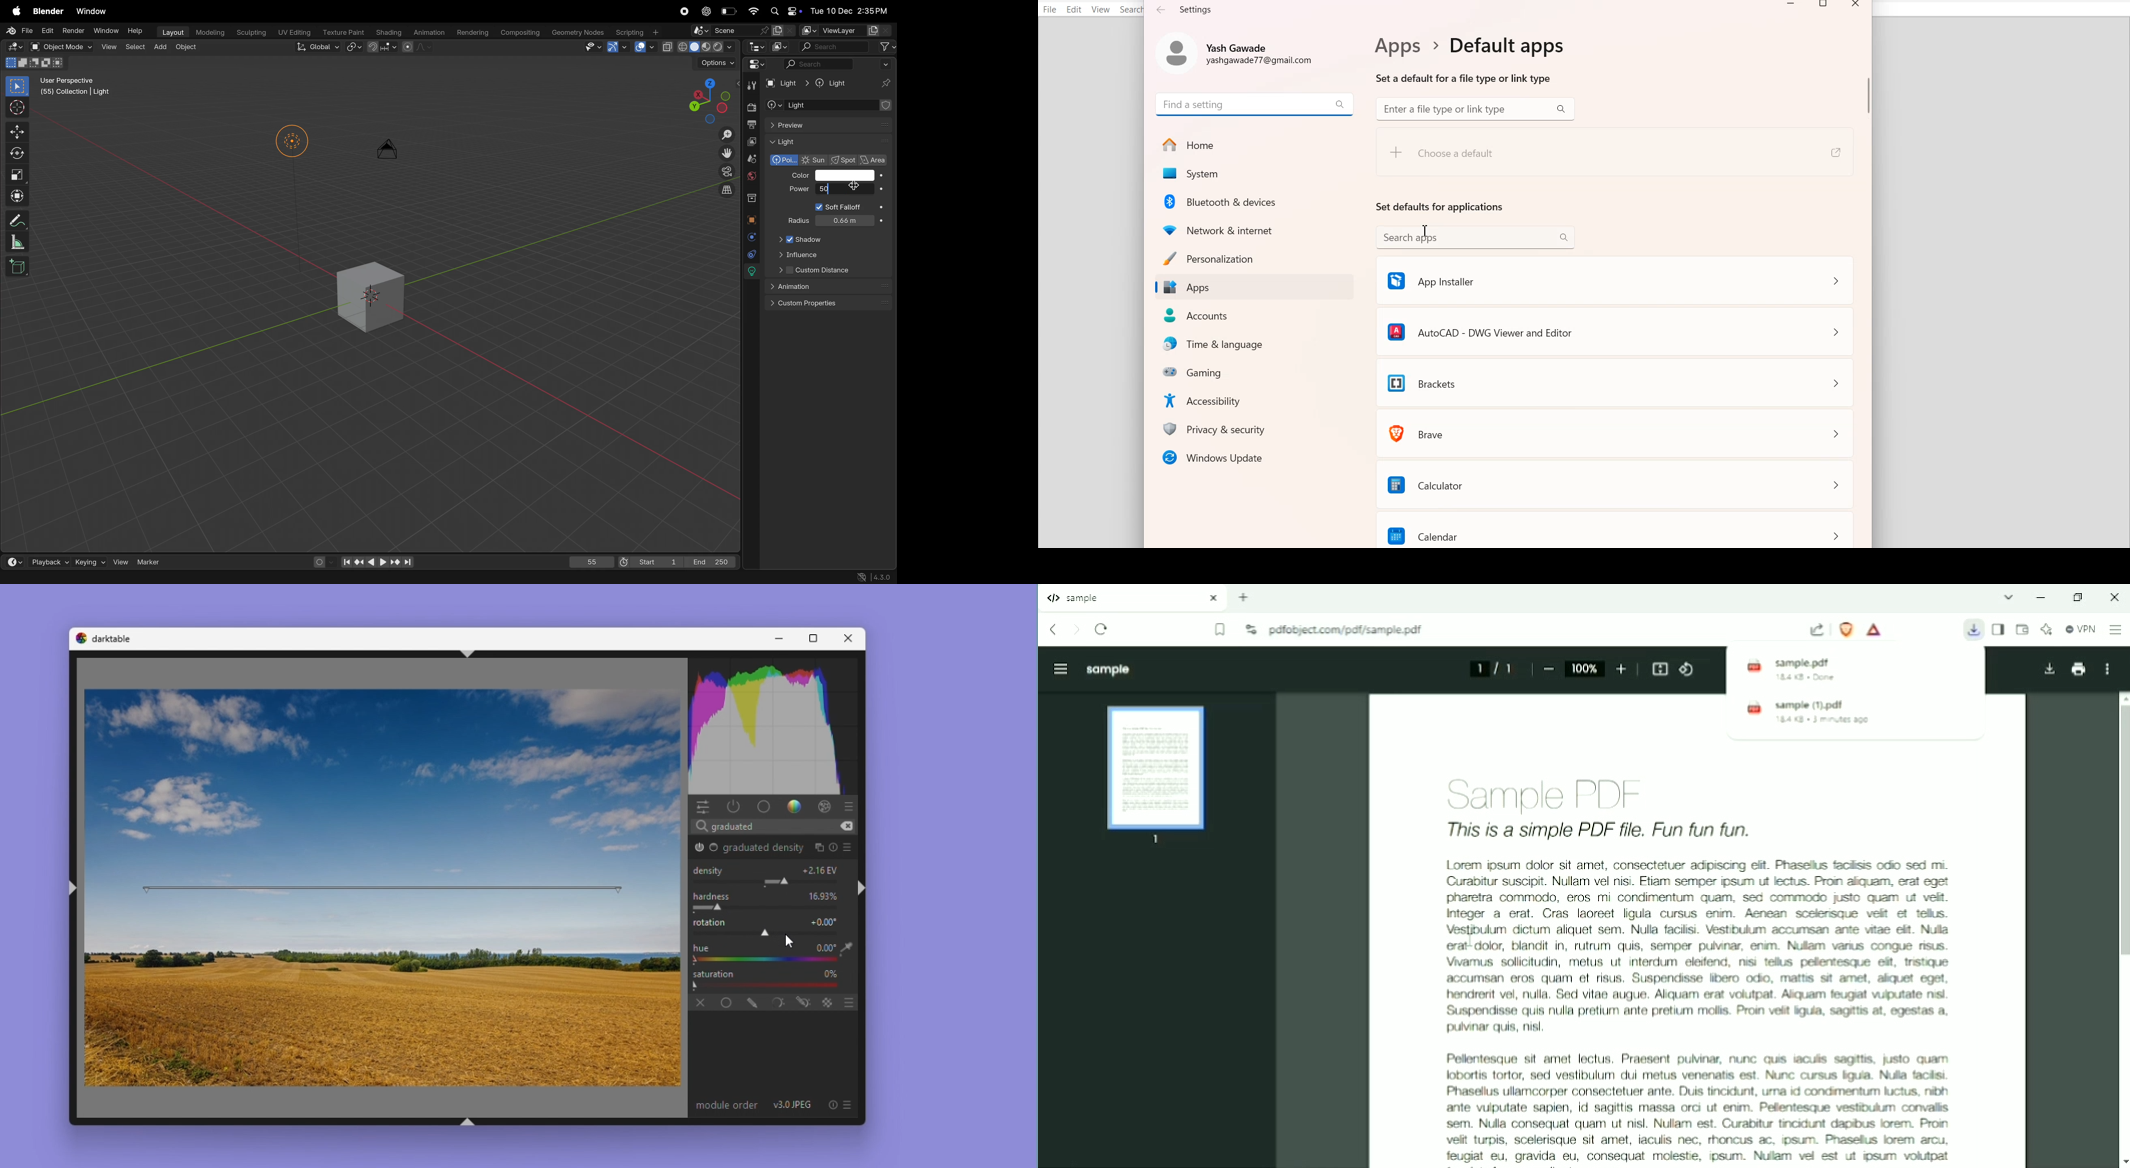 The width and height of the screenshot is (2156, 1176). What do you see at coordinates (761, 960) in the screenshot?
I see `color picker` at bounding box center [761, 960].